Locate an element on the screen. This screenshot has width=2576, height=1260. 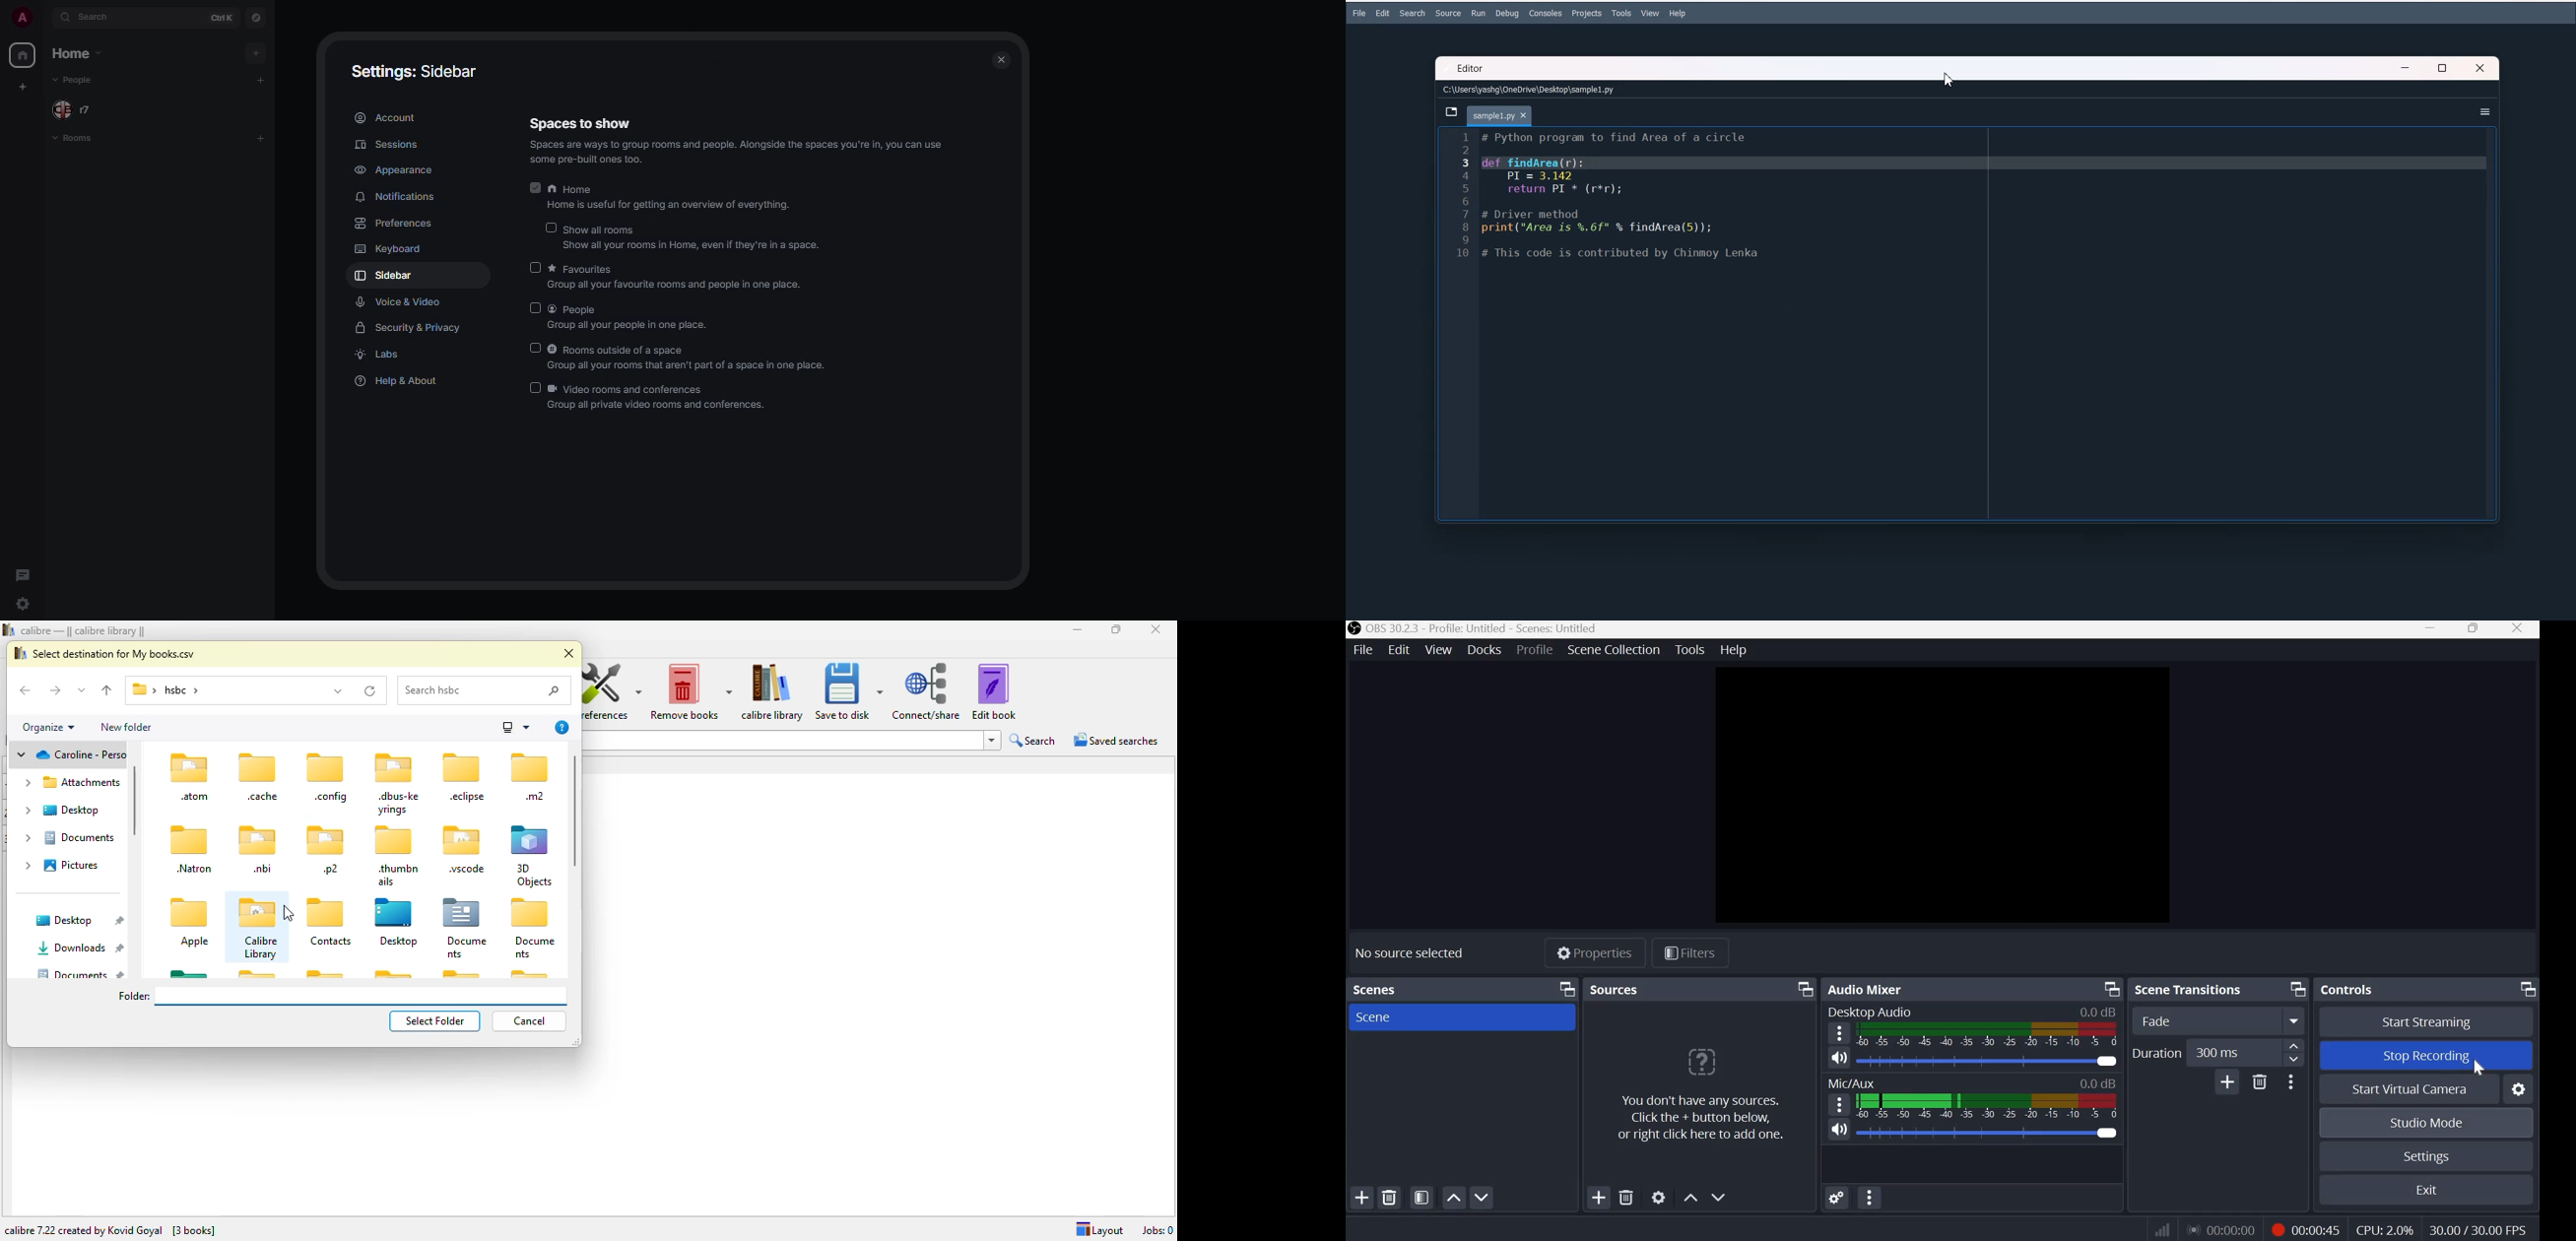
0.0db is located at coordinates (2099, 1011).